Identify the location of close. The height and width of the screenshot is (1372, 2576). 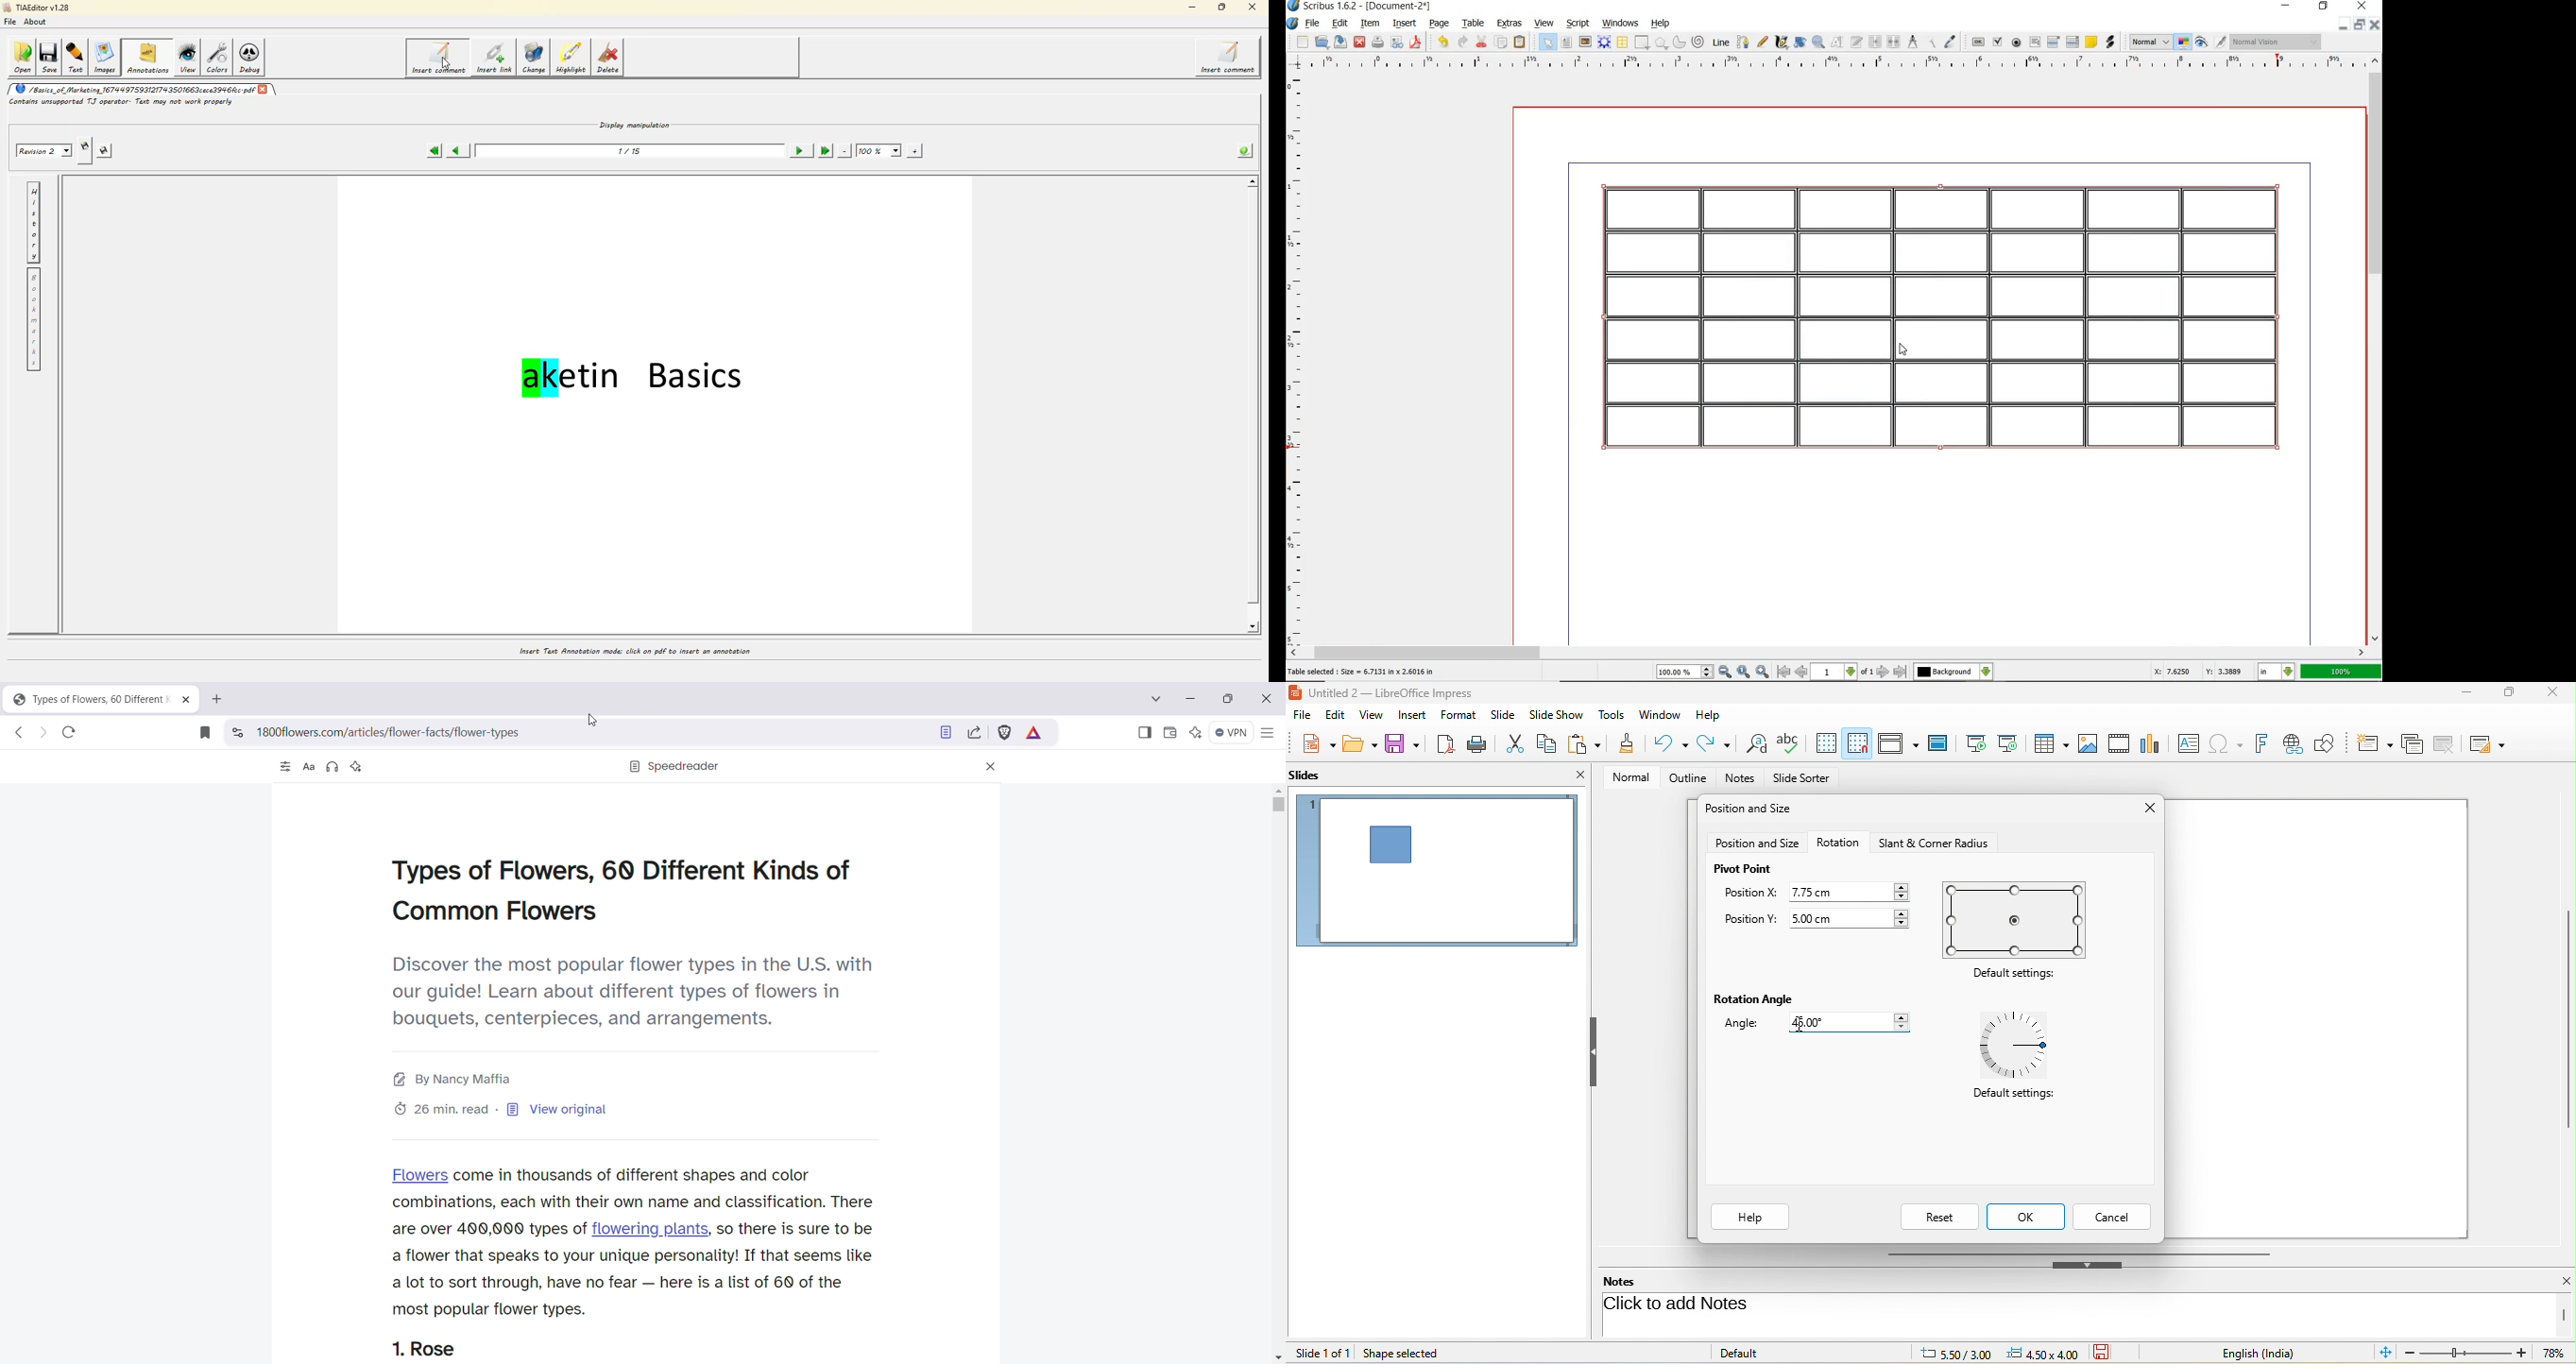
(2555, 1282).